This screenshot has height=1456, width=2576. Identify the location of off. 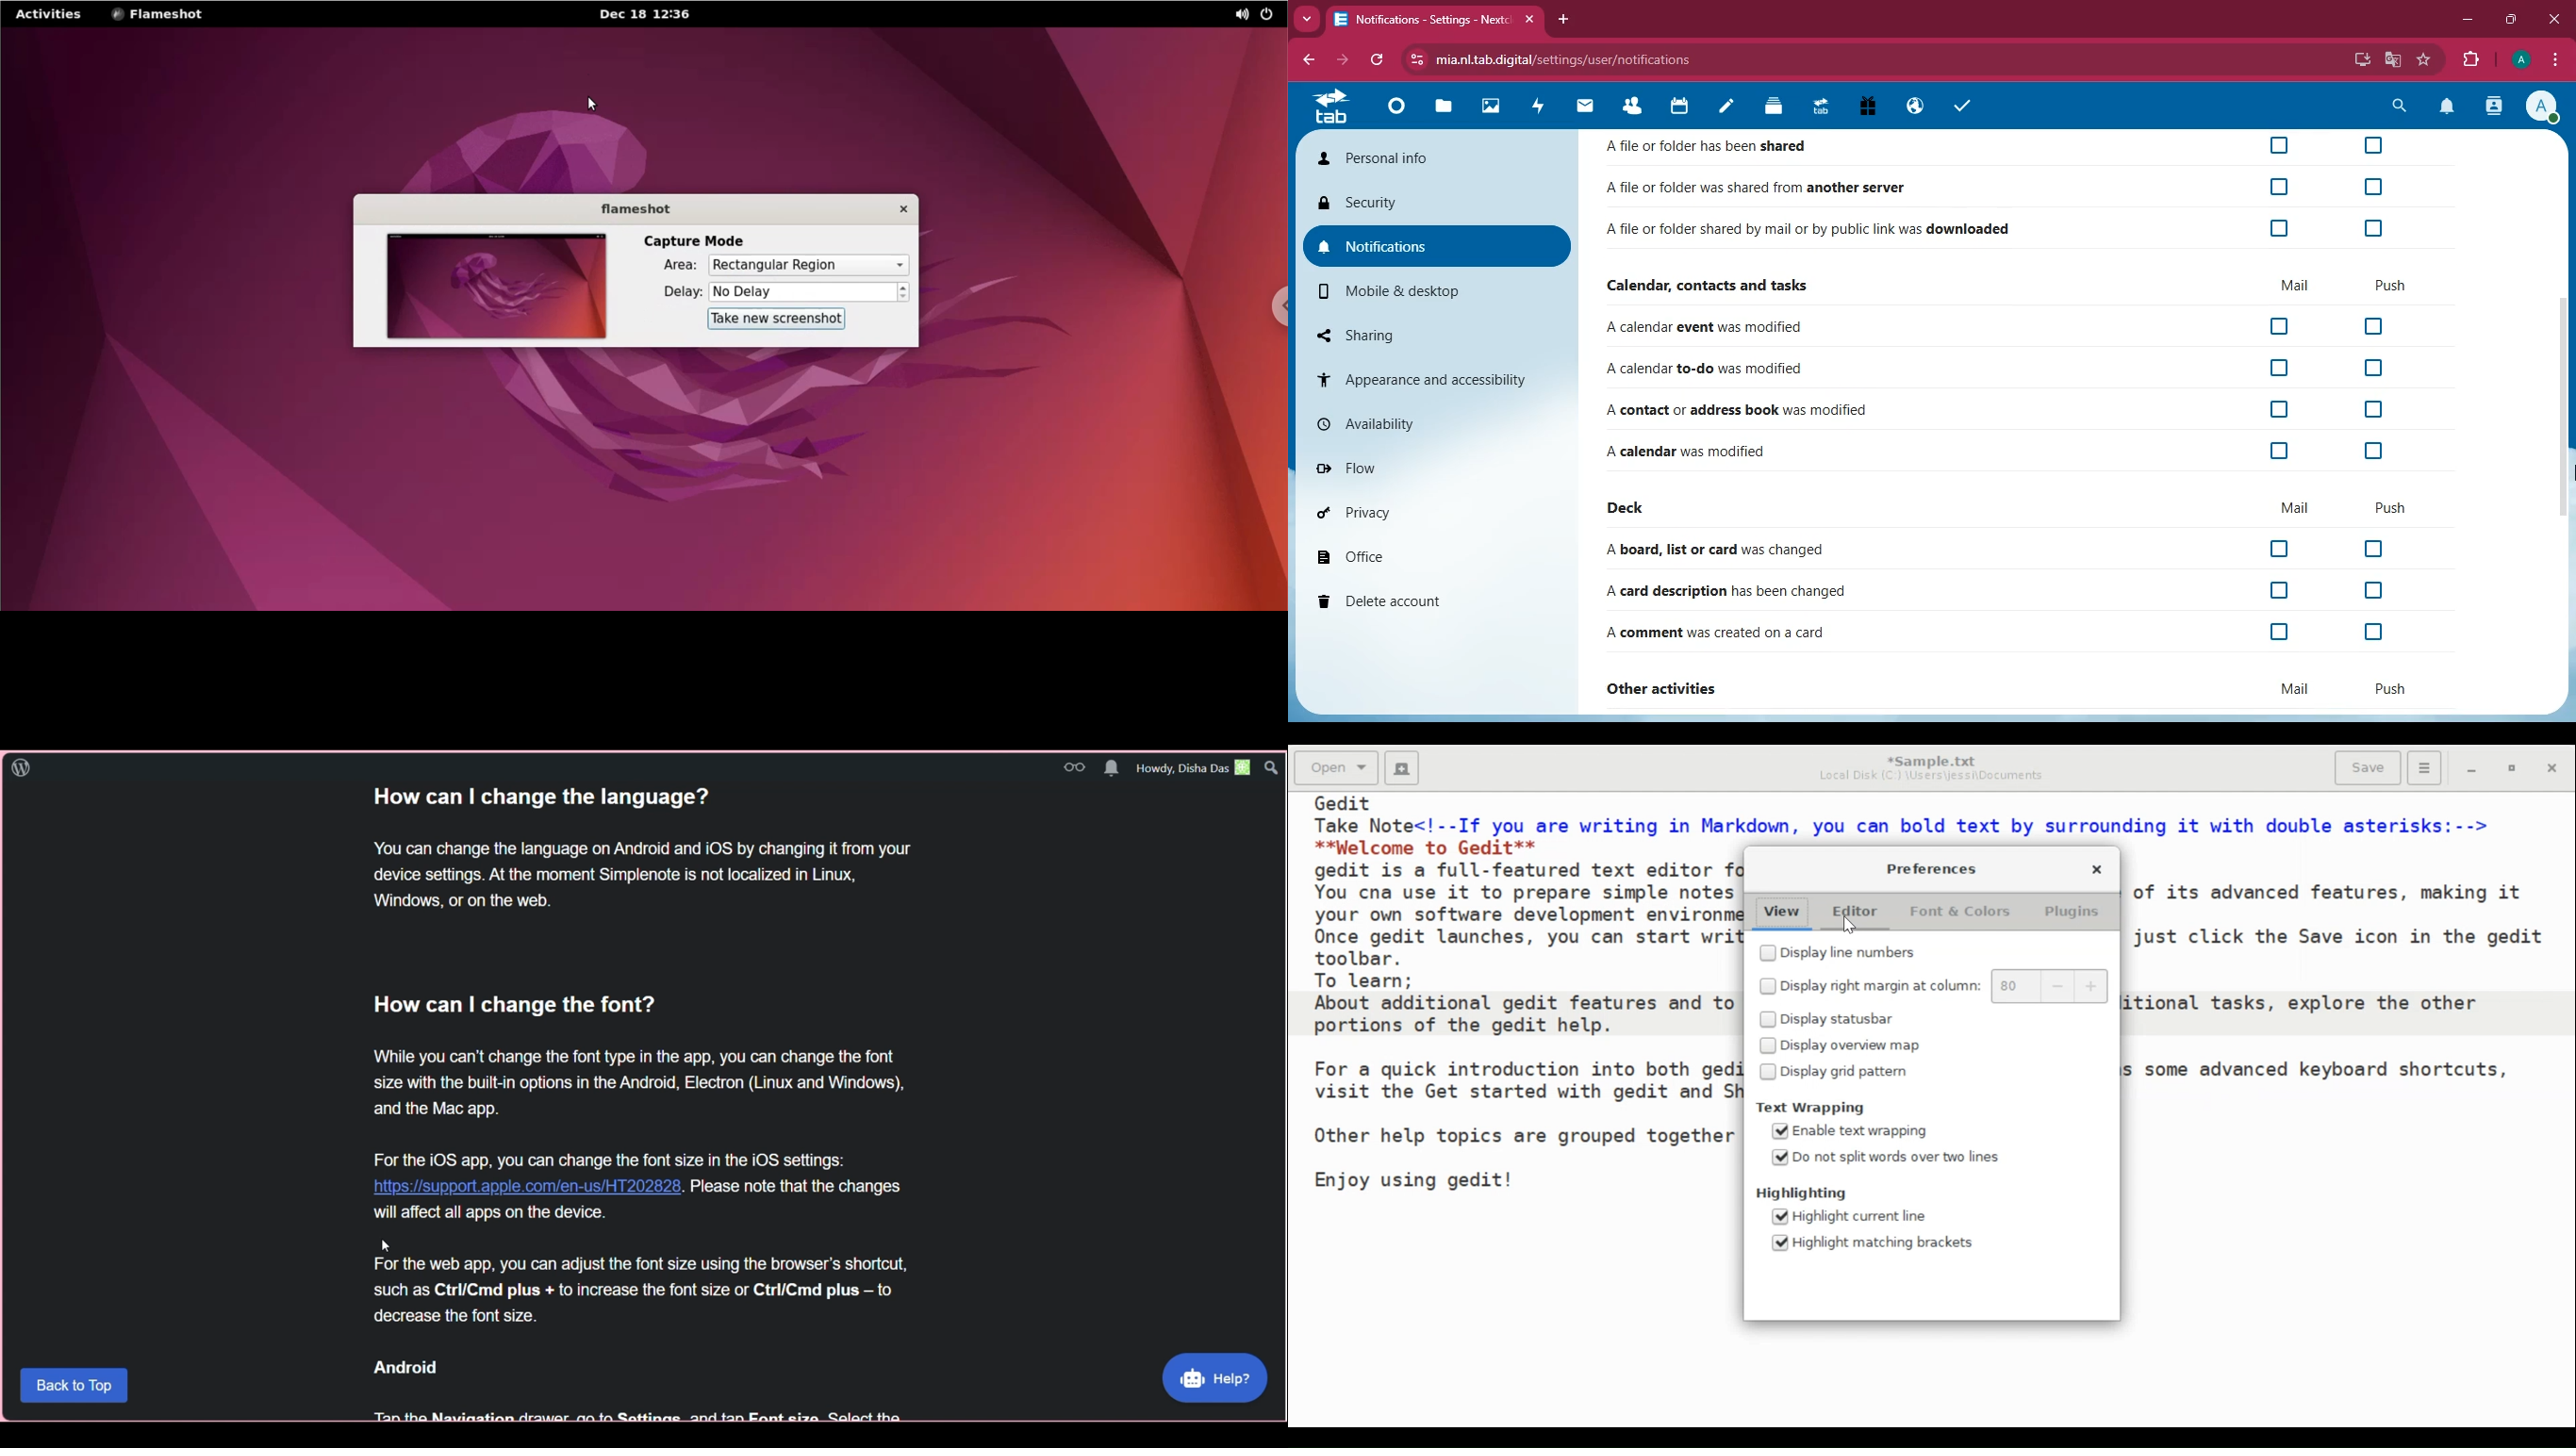
(2284, 587).